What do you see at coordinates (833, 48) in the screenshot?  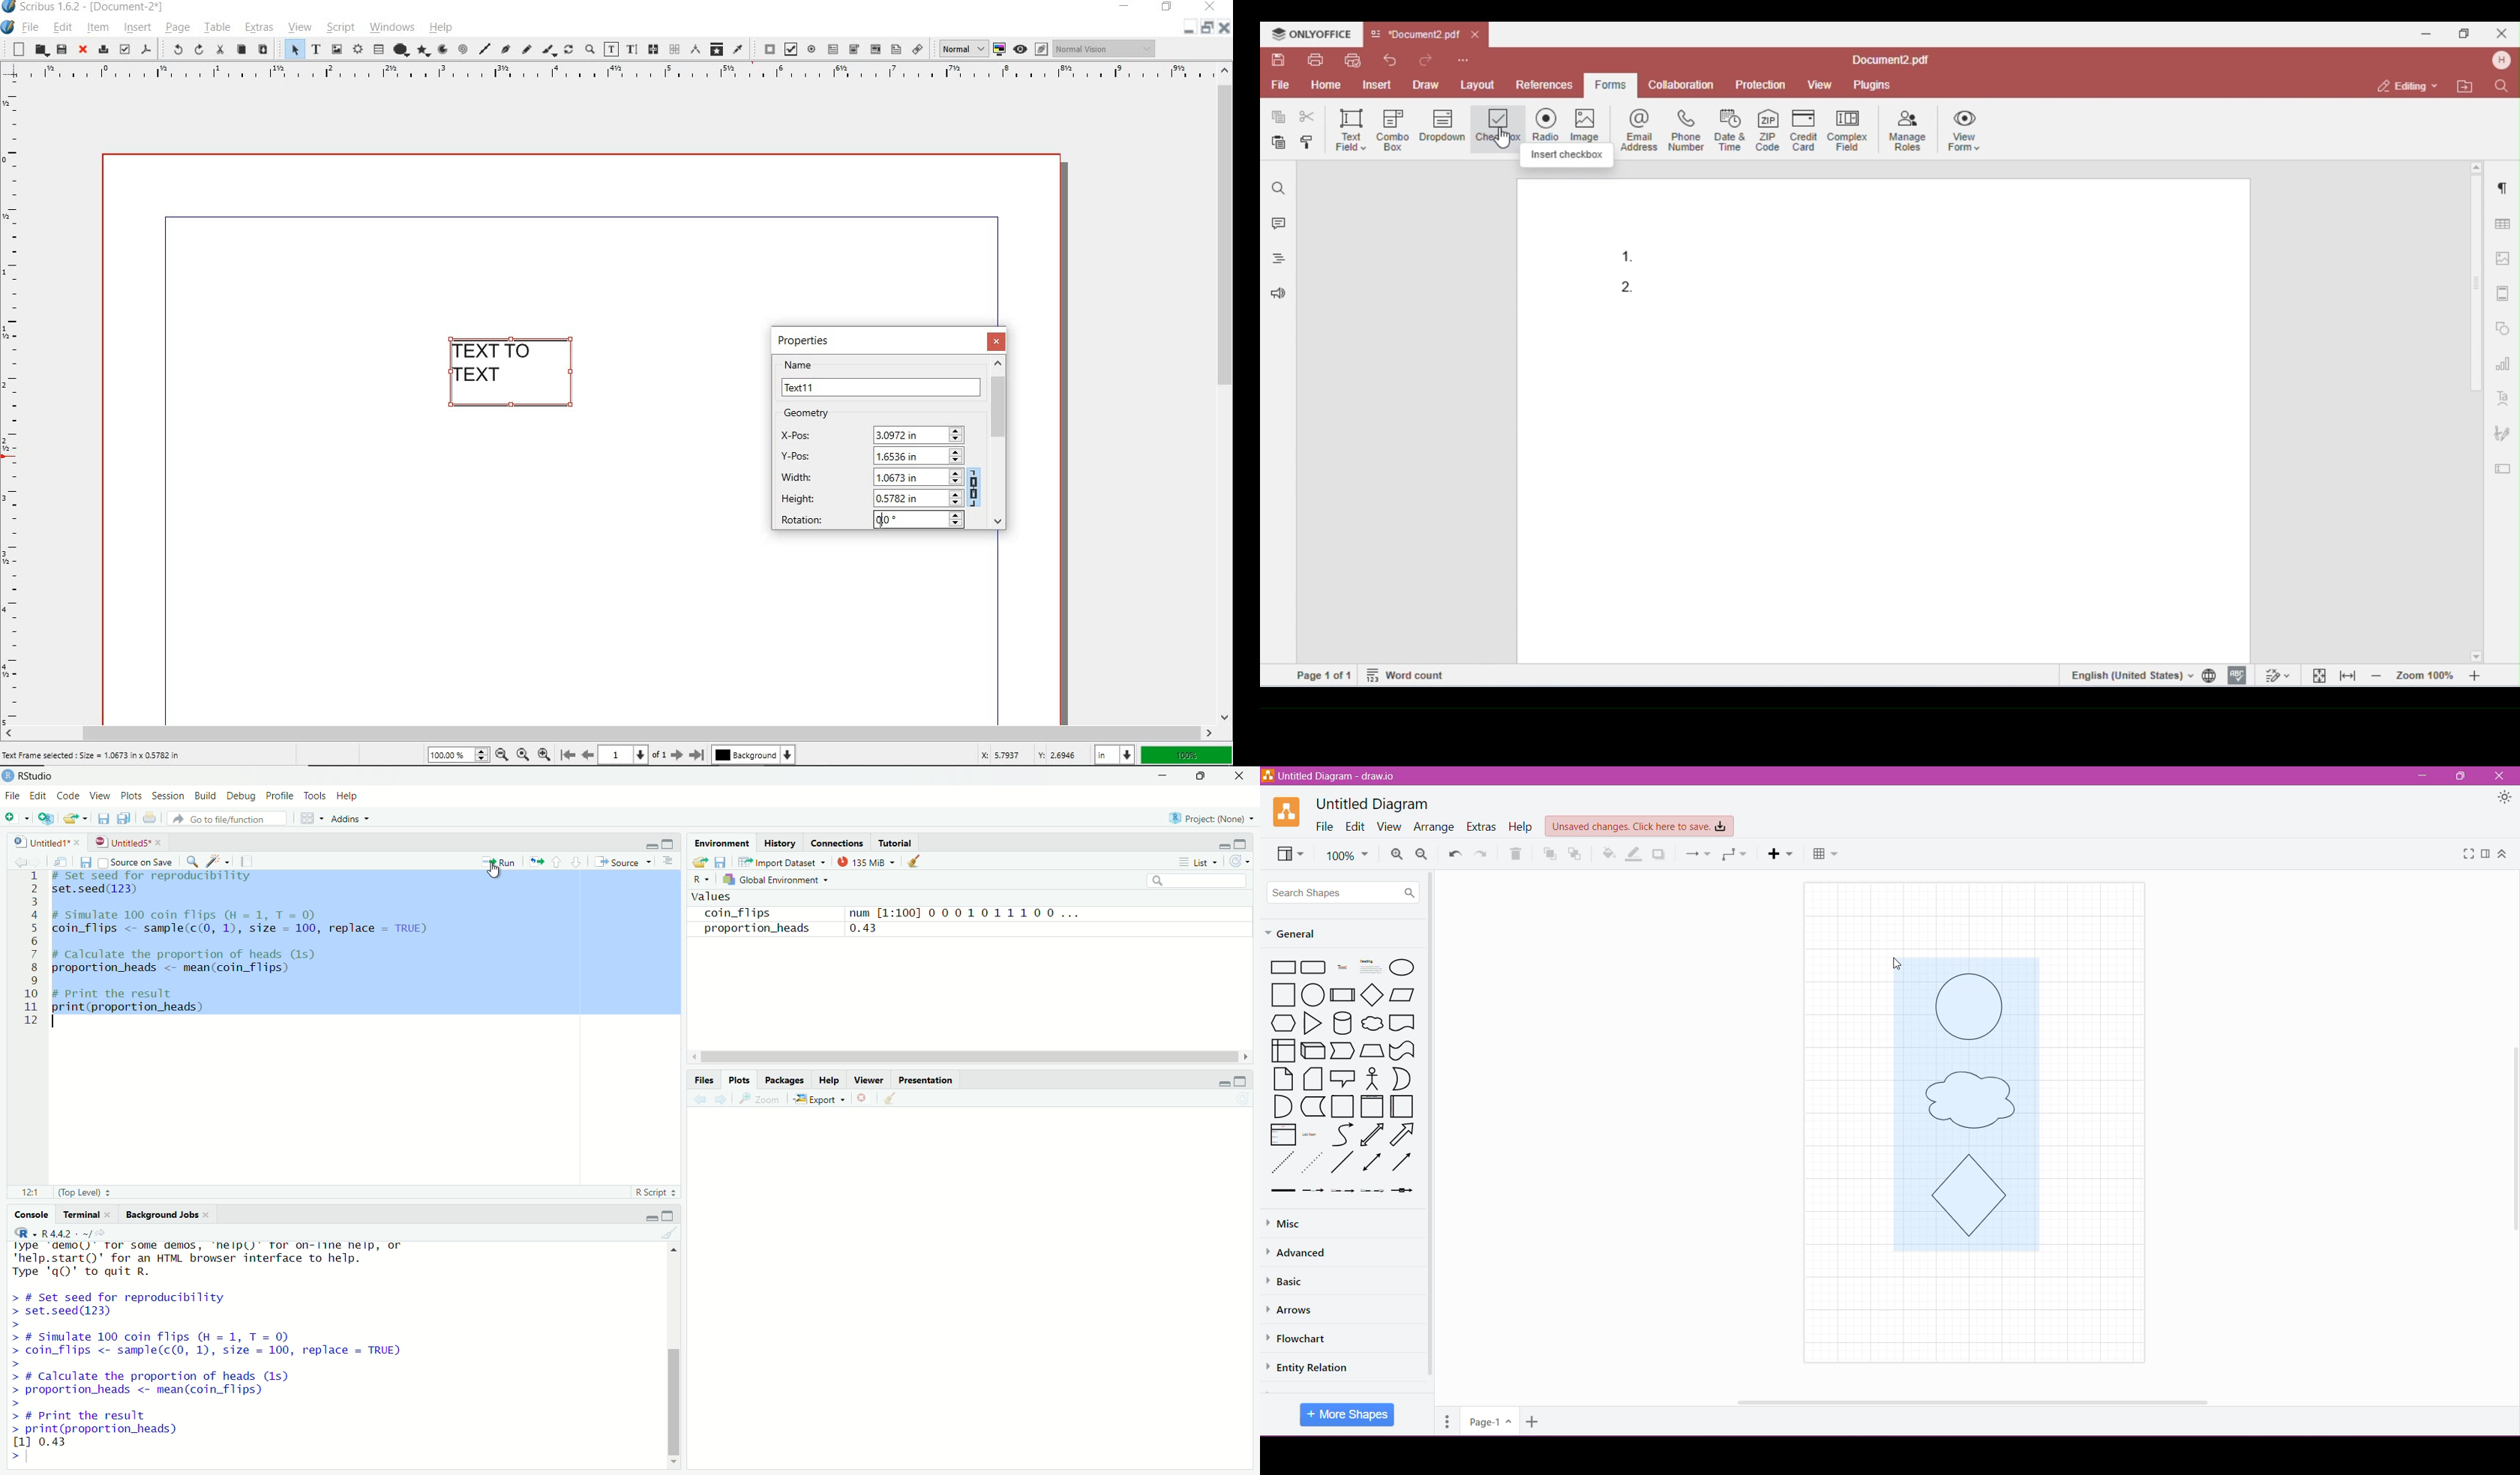 I see `pdf text field` at bounding box center [833, 48].